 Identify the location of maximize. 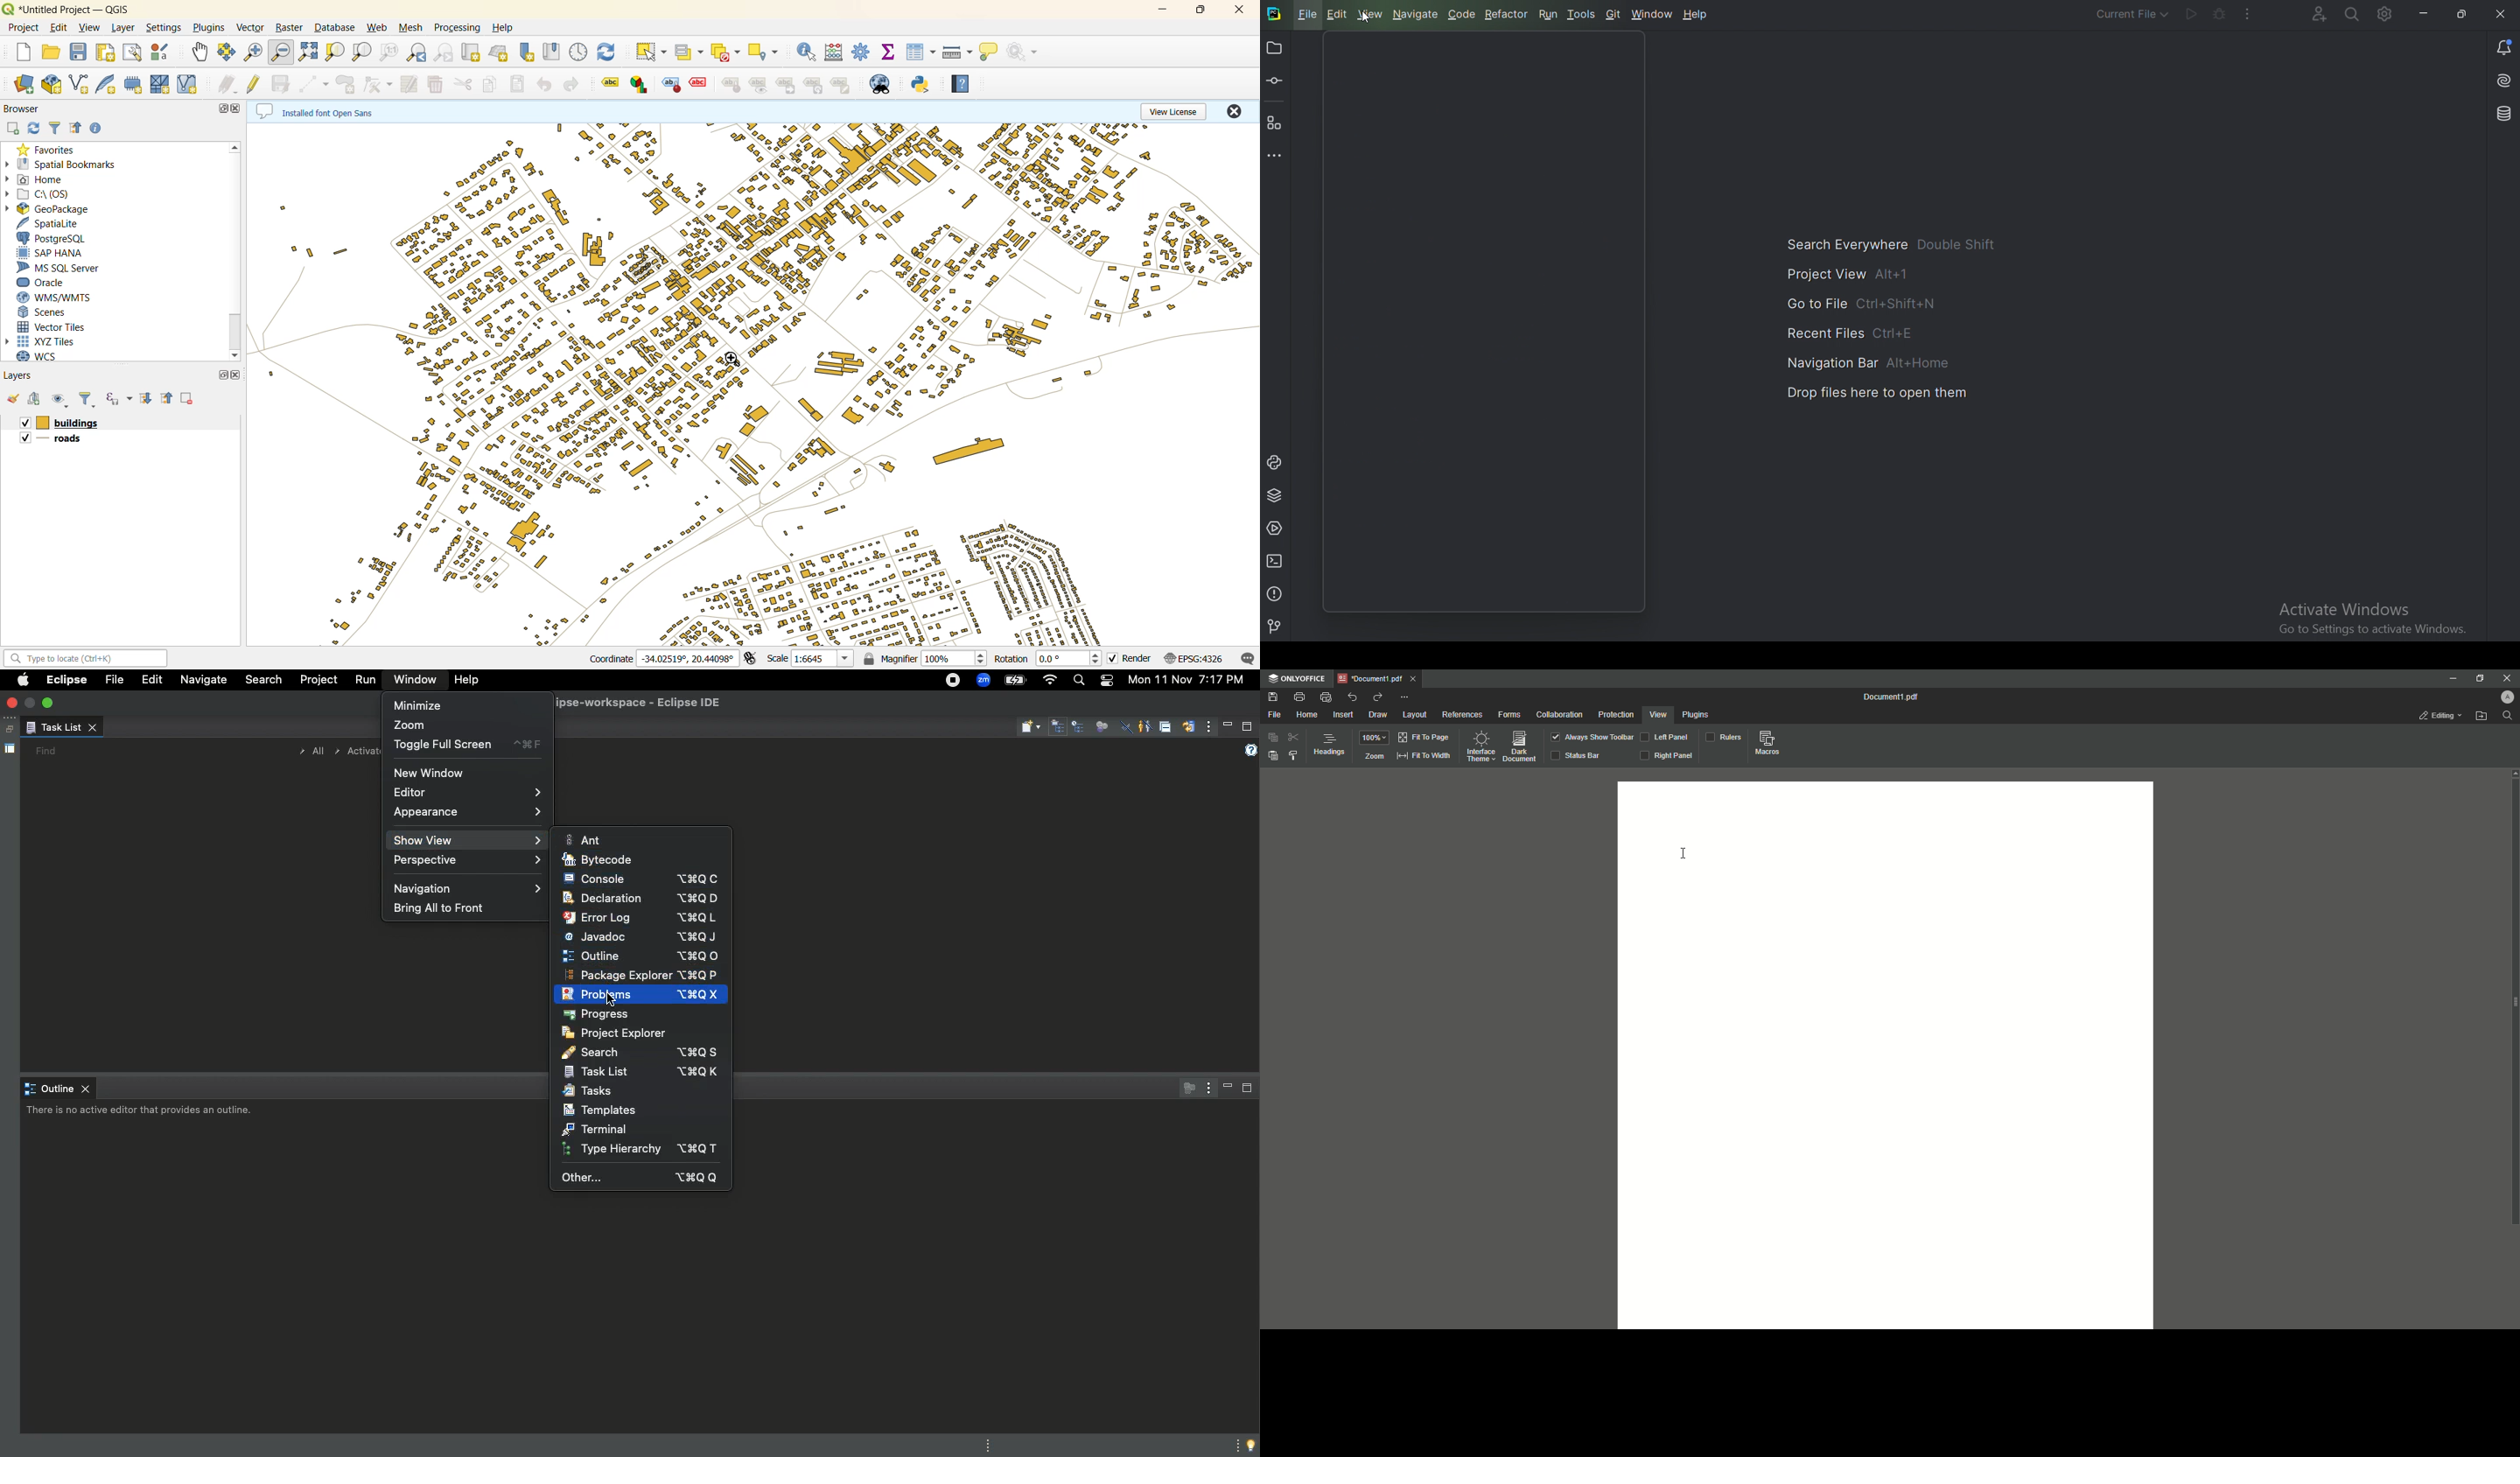
(220, 378).